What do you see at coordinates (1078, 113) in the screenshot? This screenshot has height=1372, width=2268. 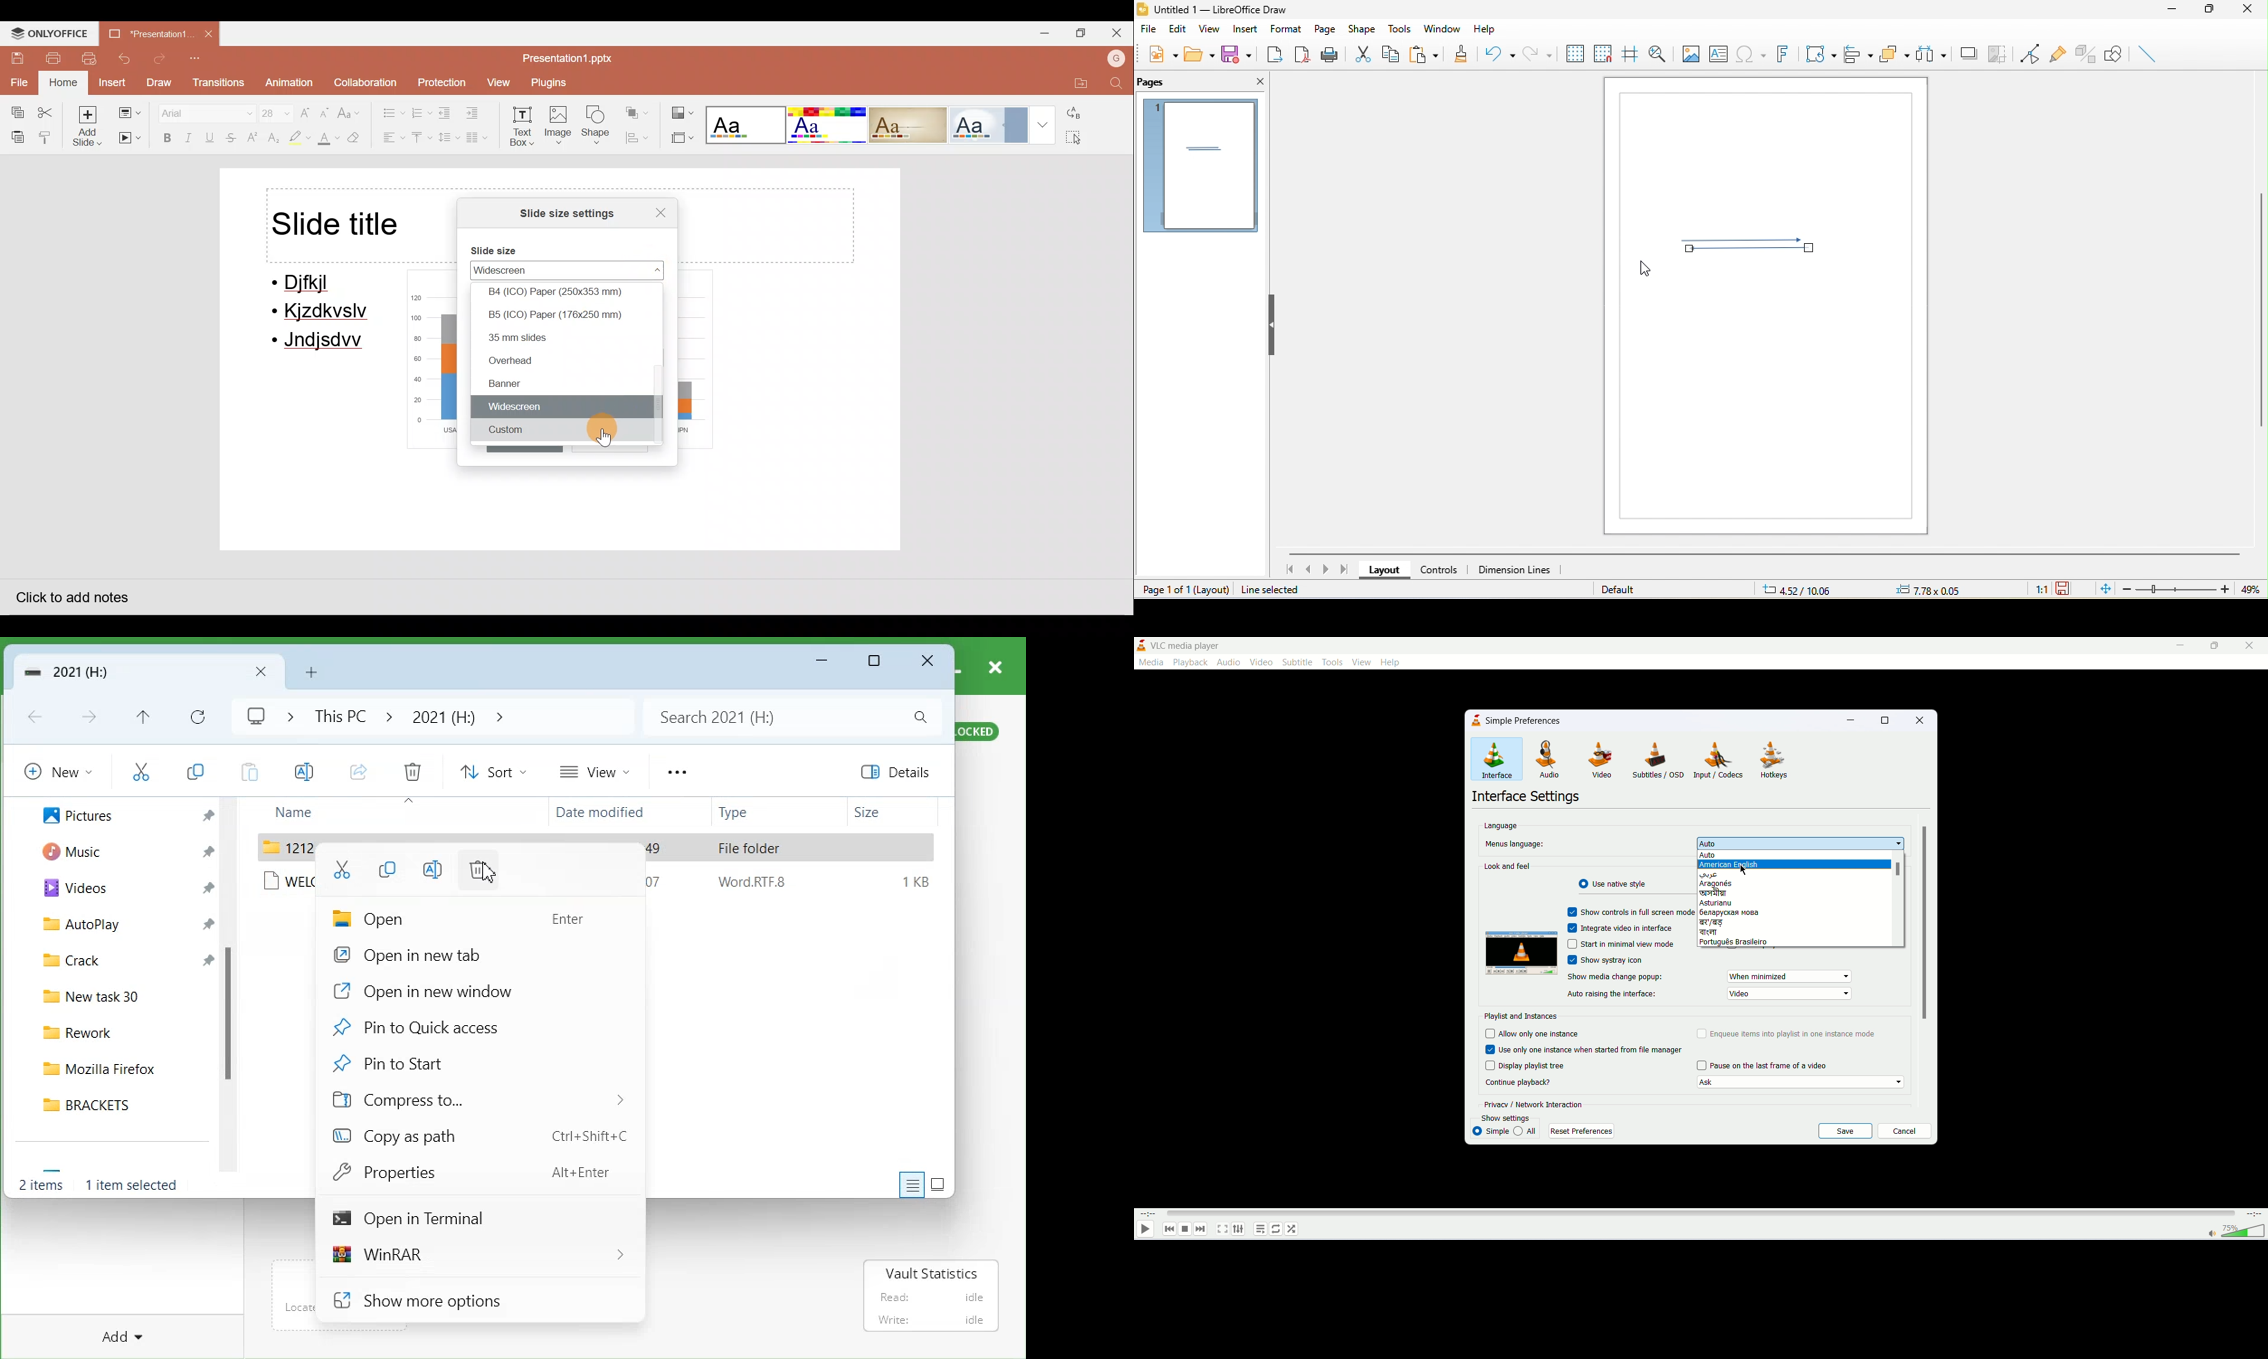 I see `Replace` at bounding box center [1078, 113].